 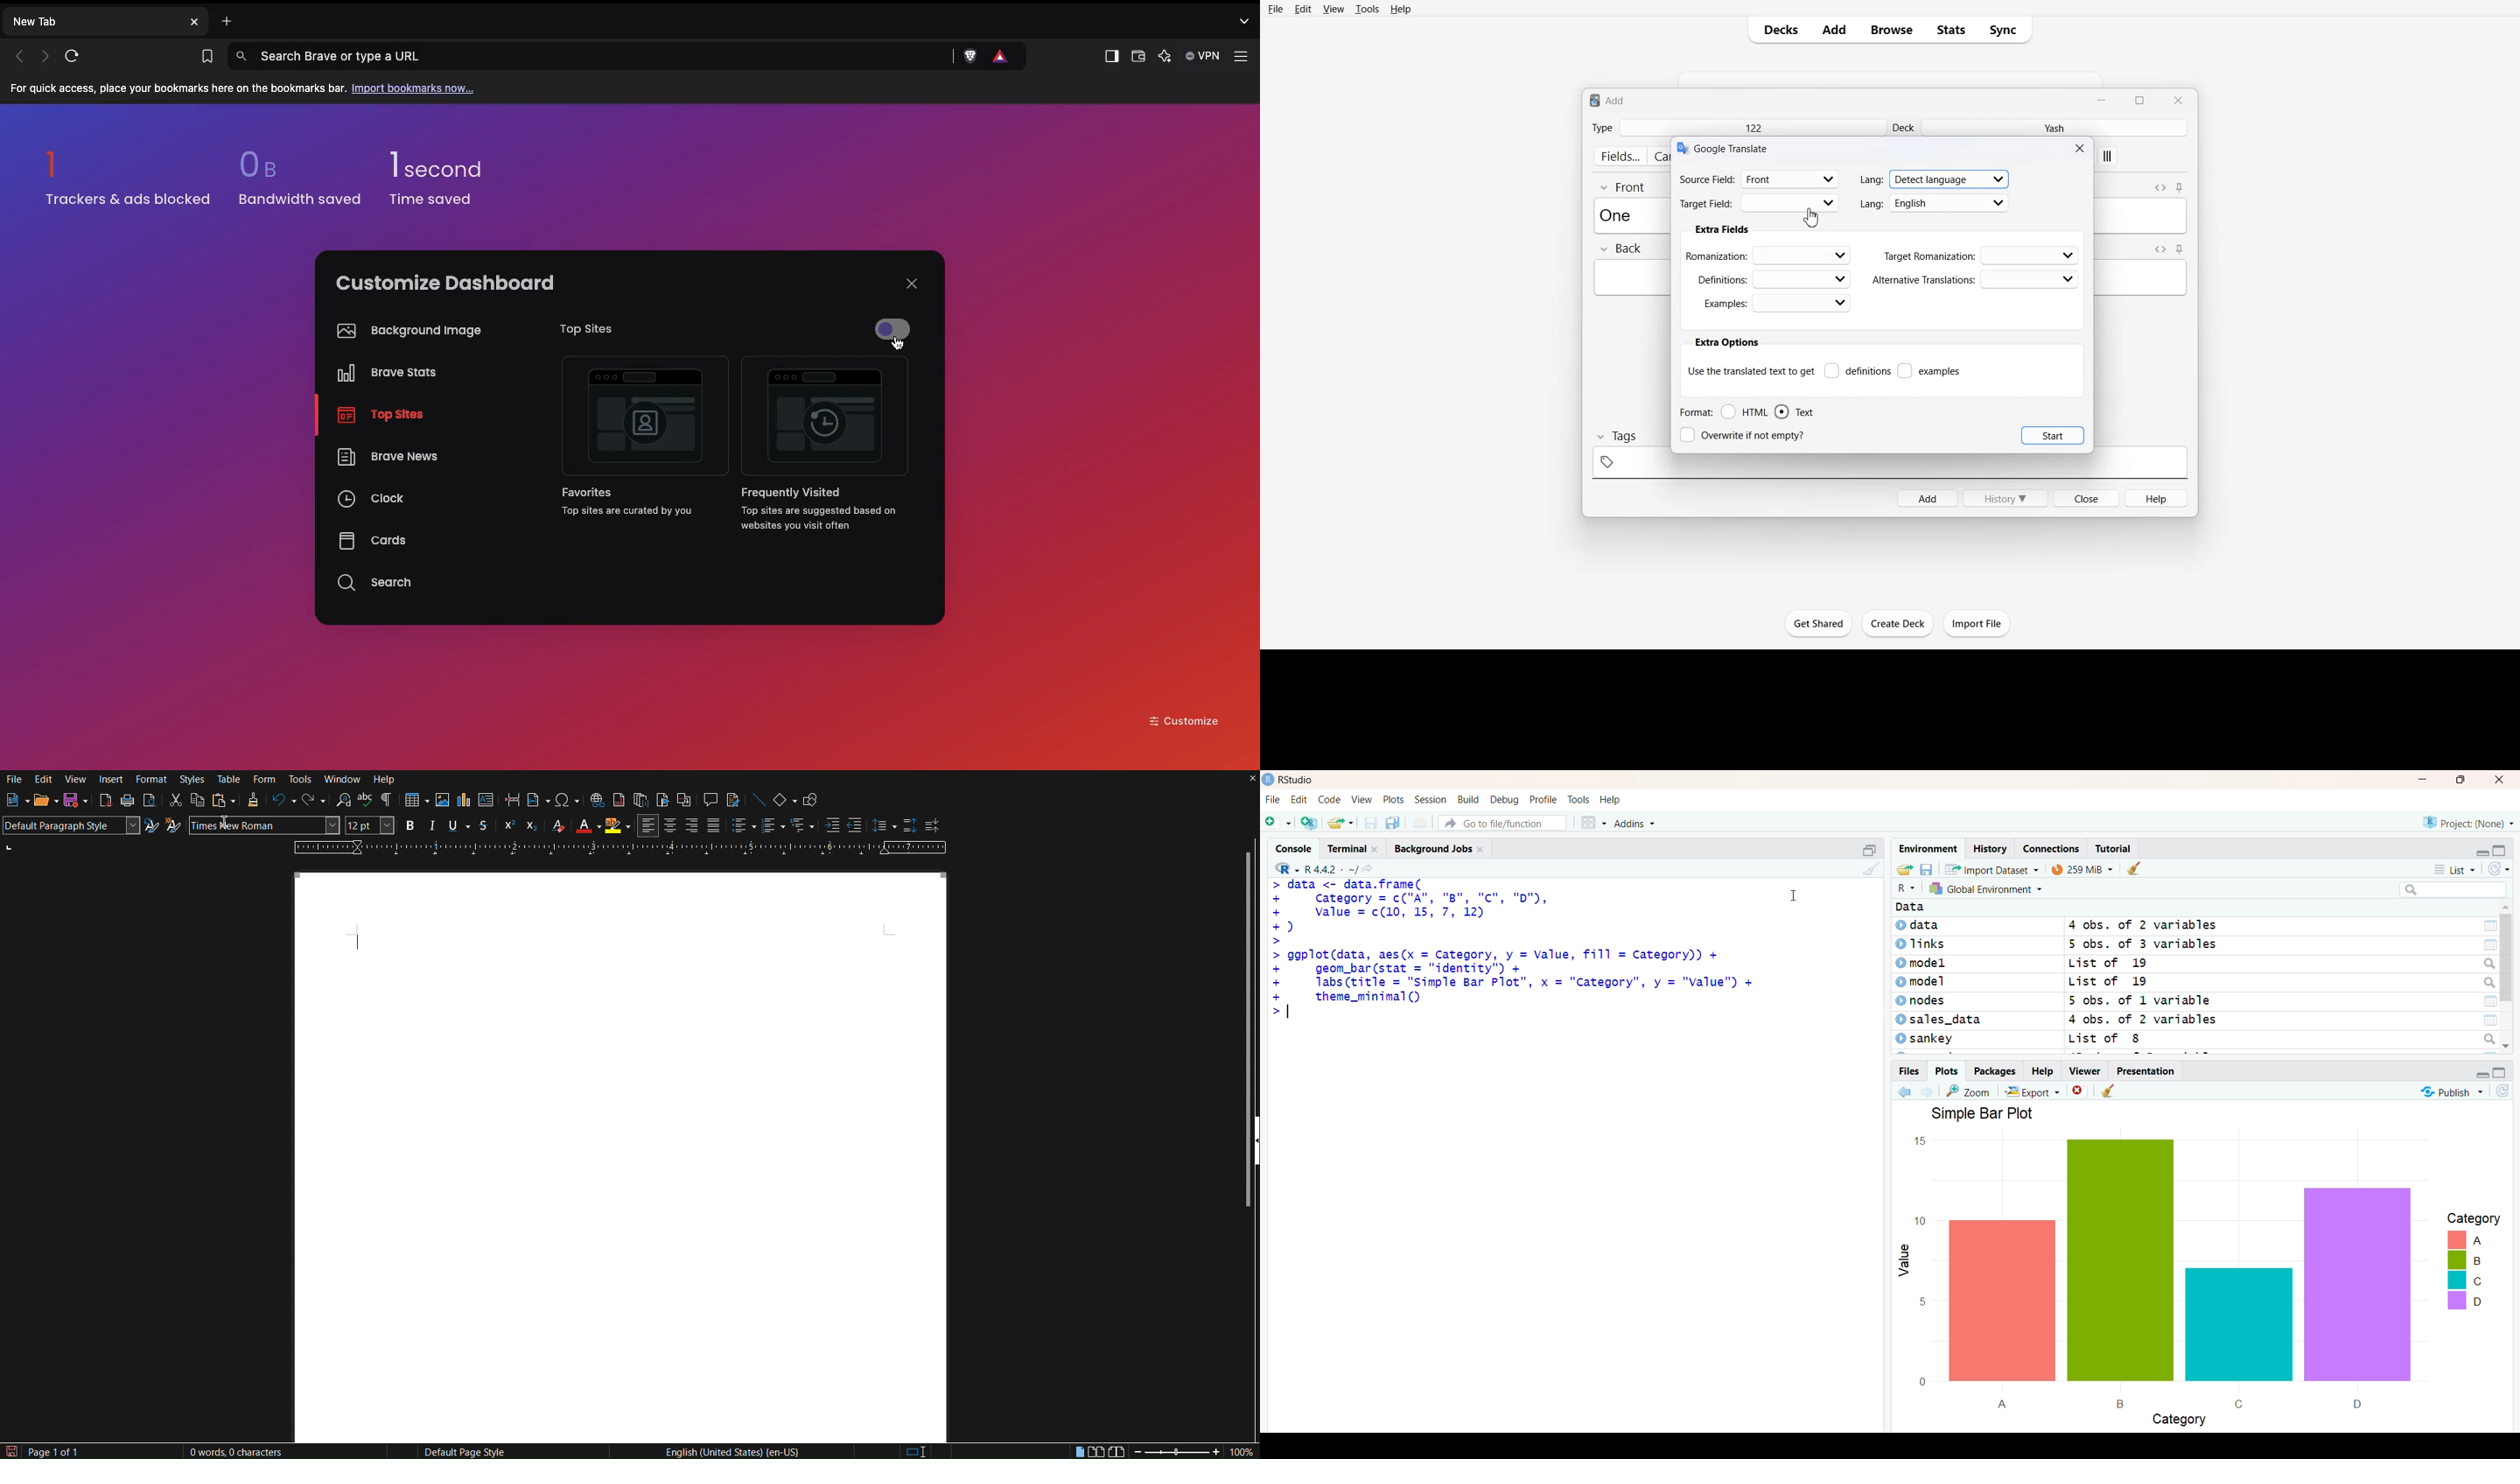 I want to click on Find and Replace, so click(x=343, y=802).